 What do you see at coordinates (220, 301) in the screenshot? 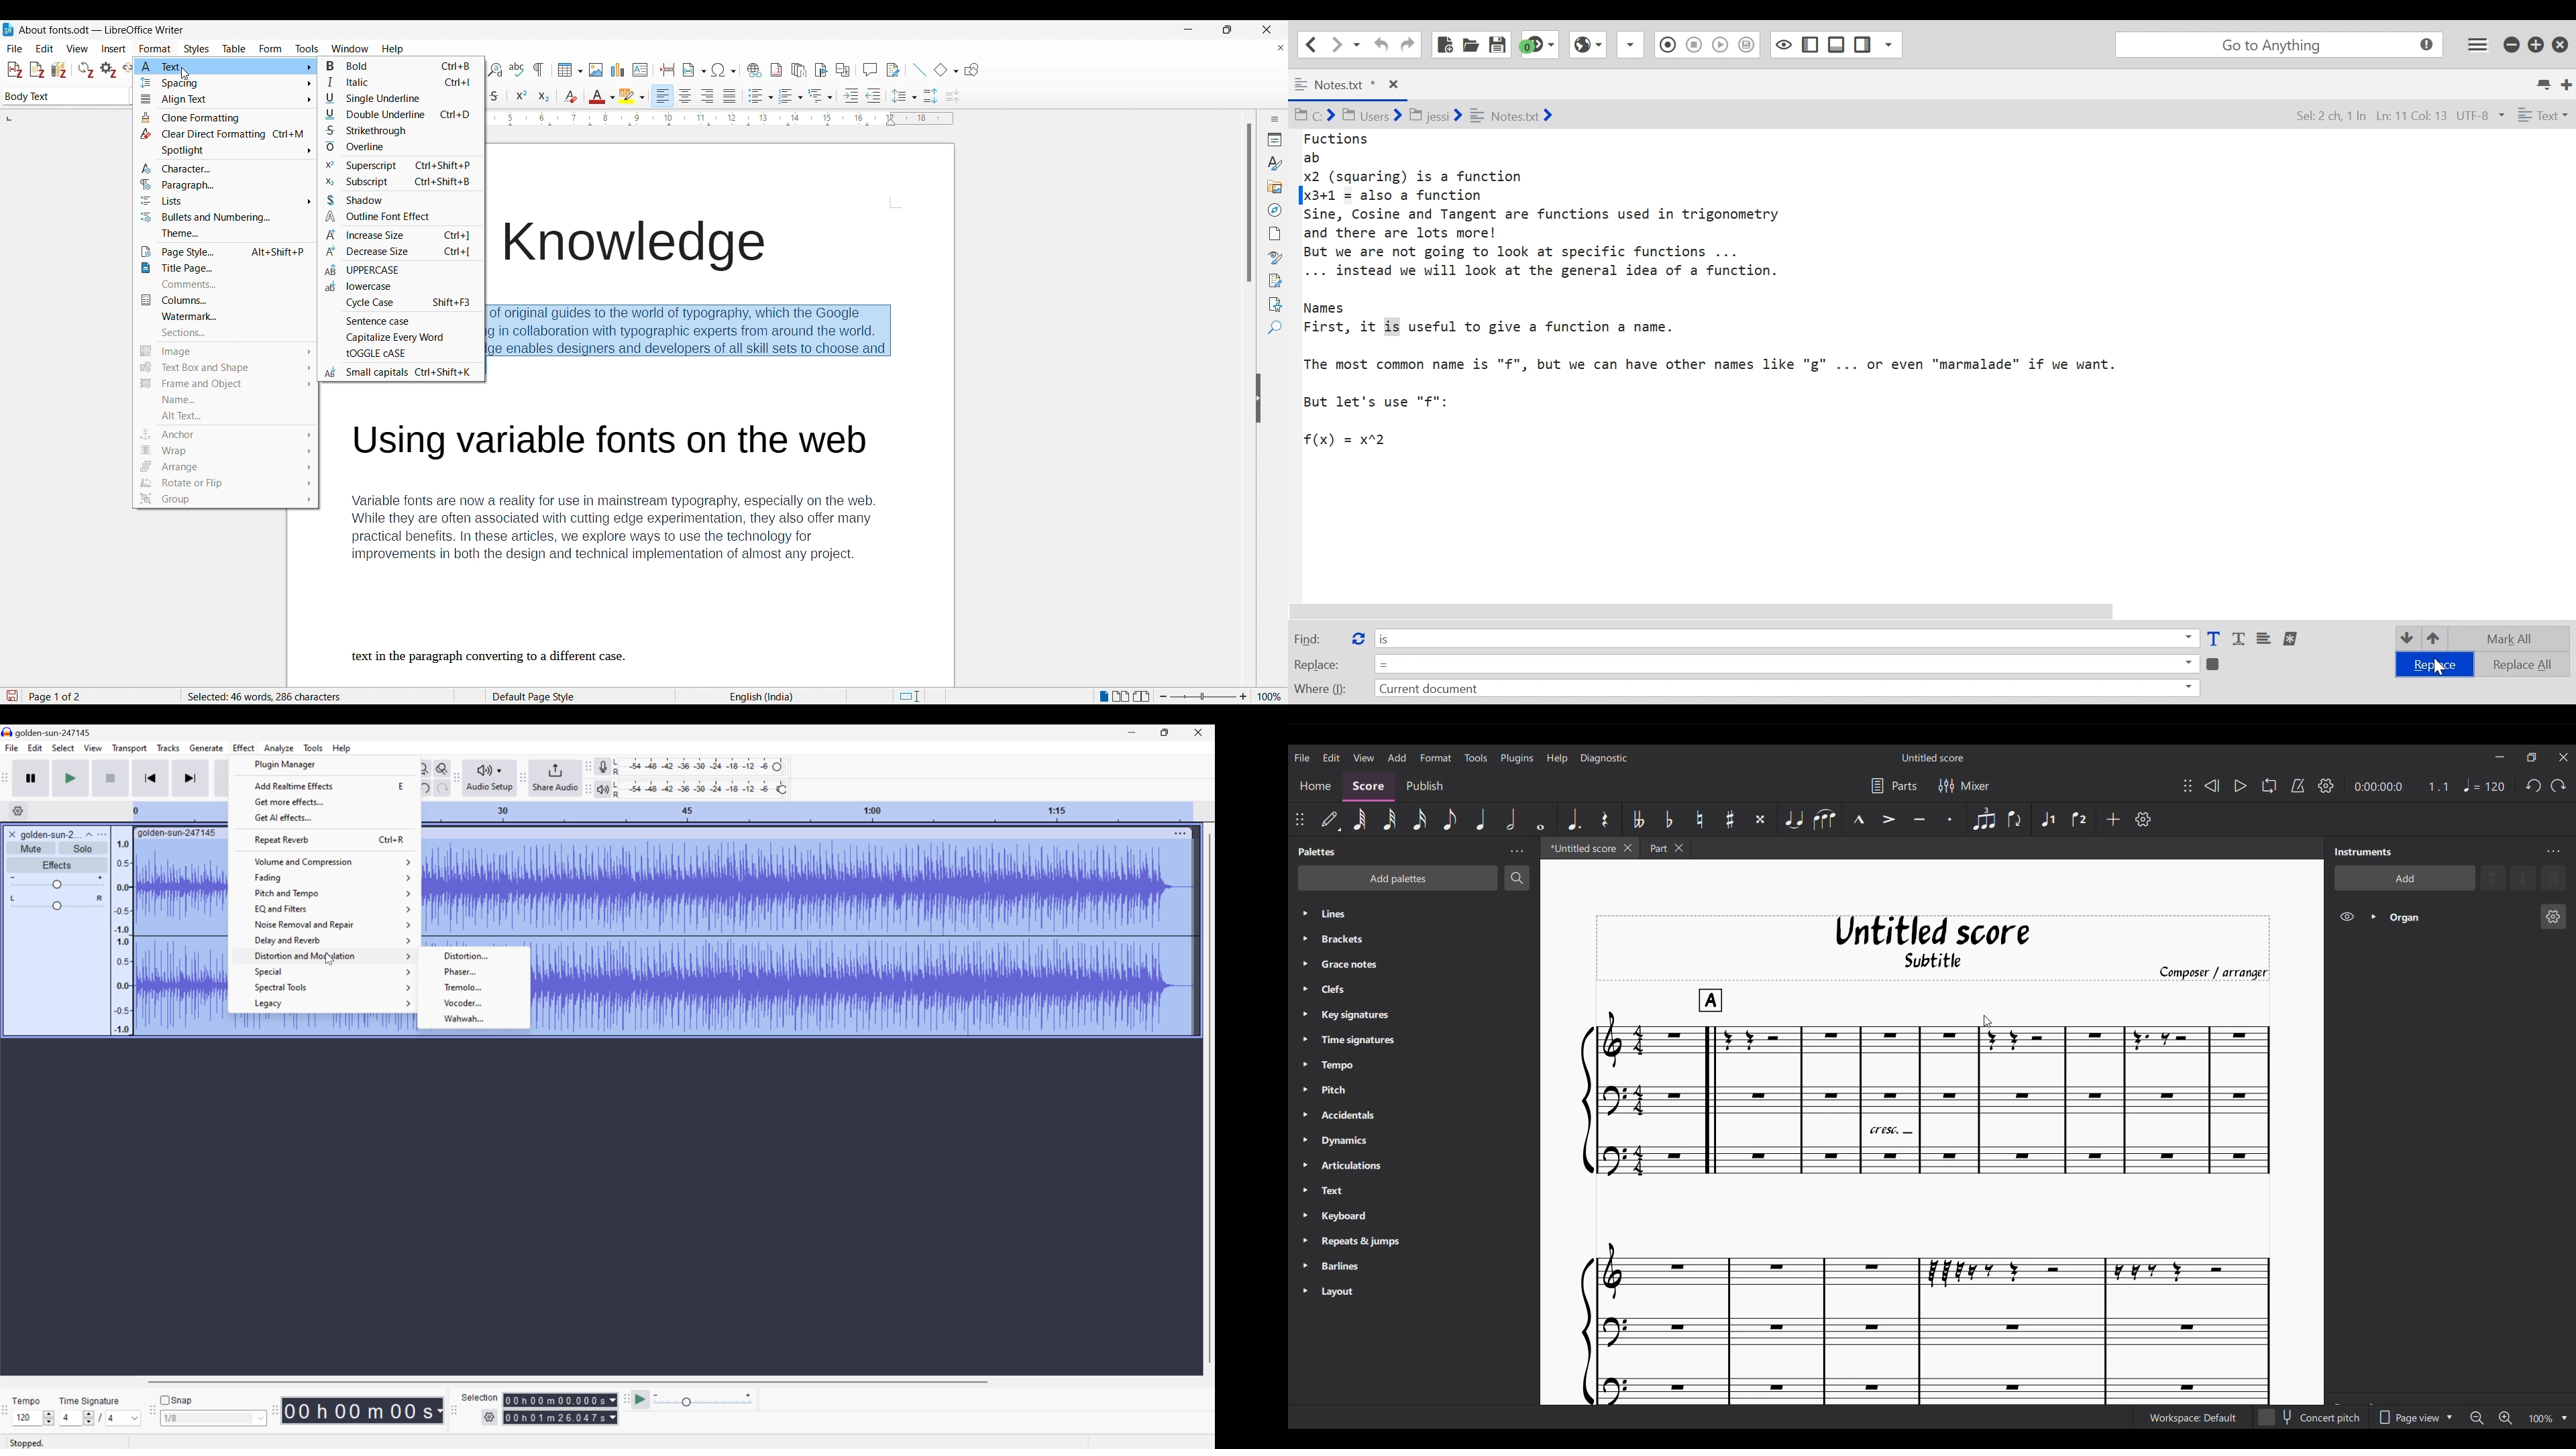
I see `Columns` at bounding box center [220, 301].